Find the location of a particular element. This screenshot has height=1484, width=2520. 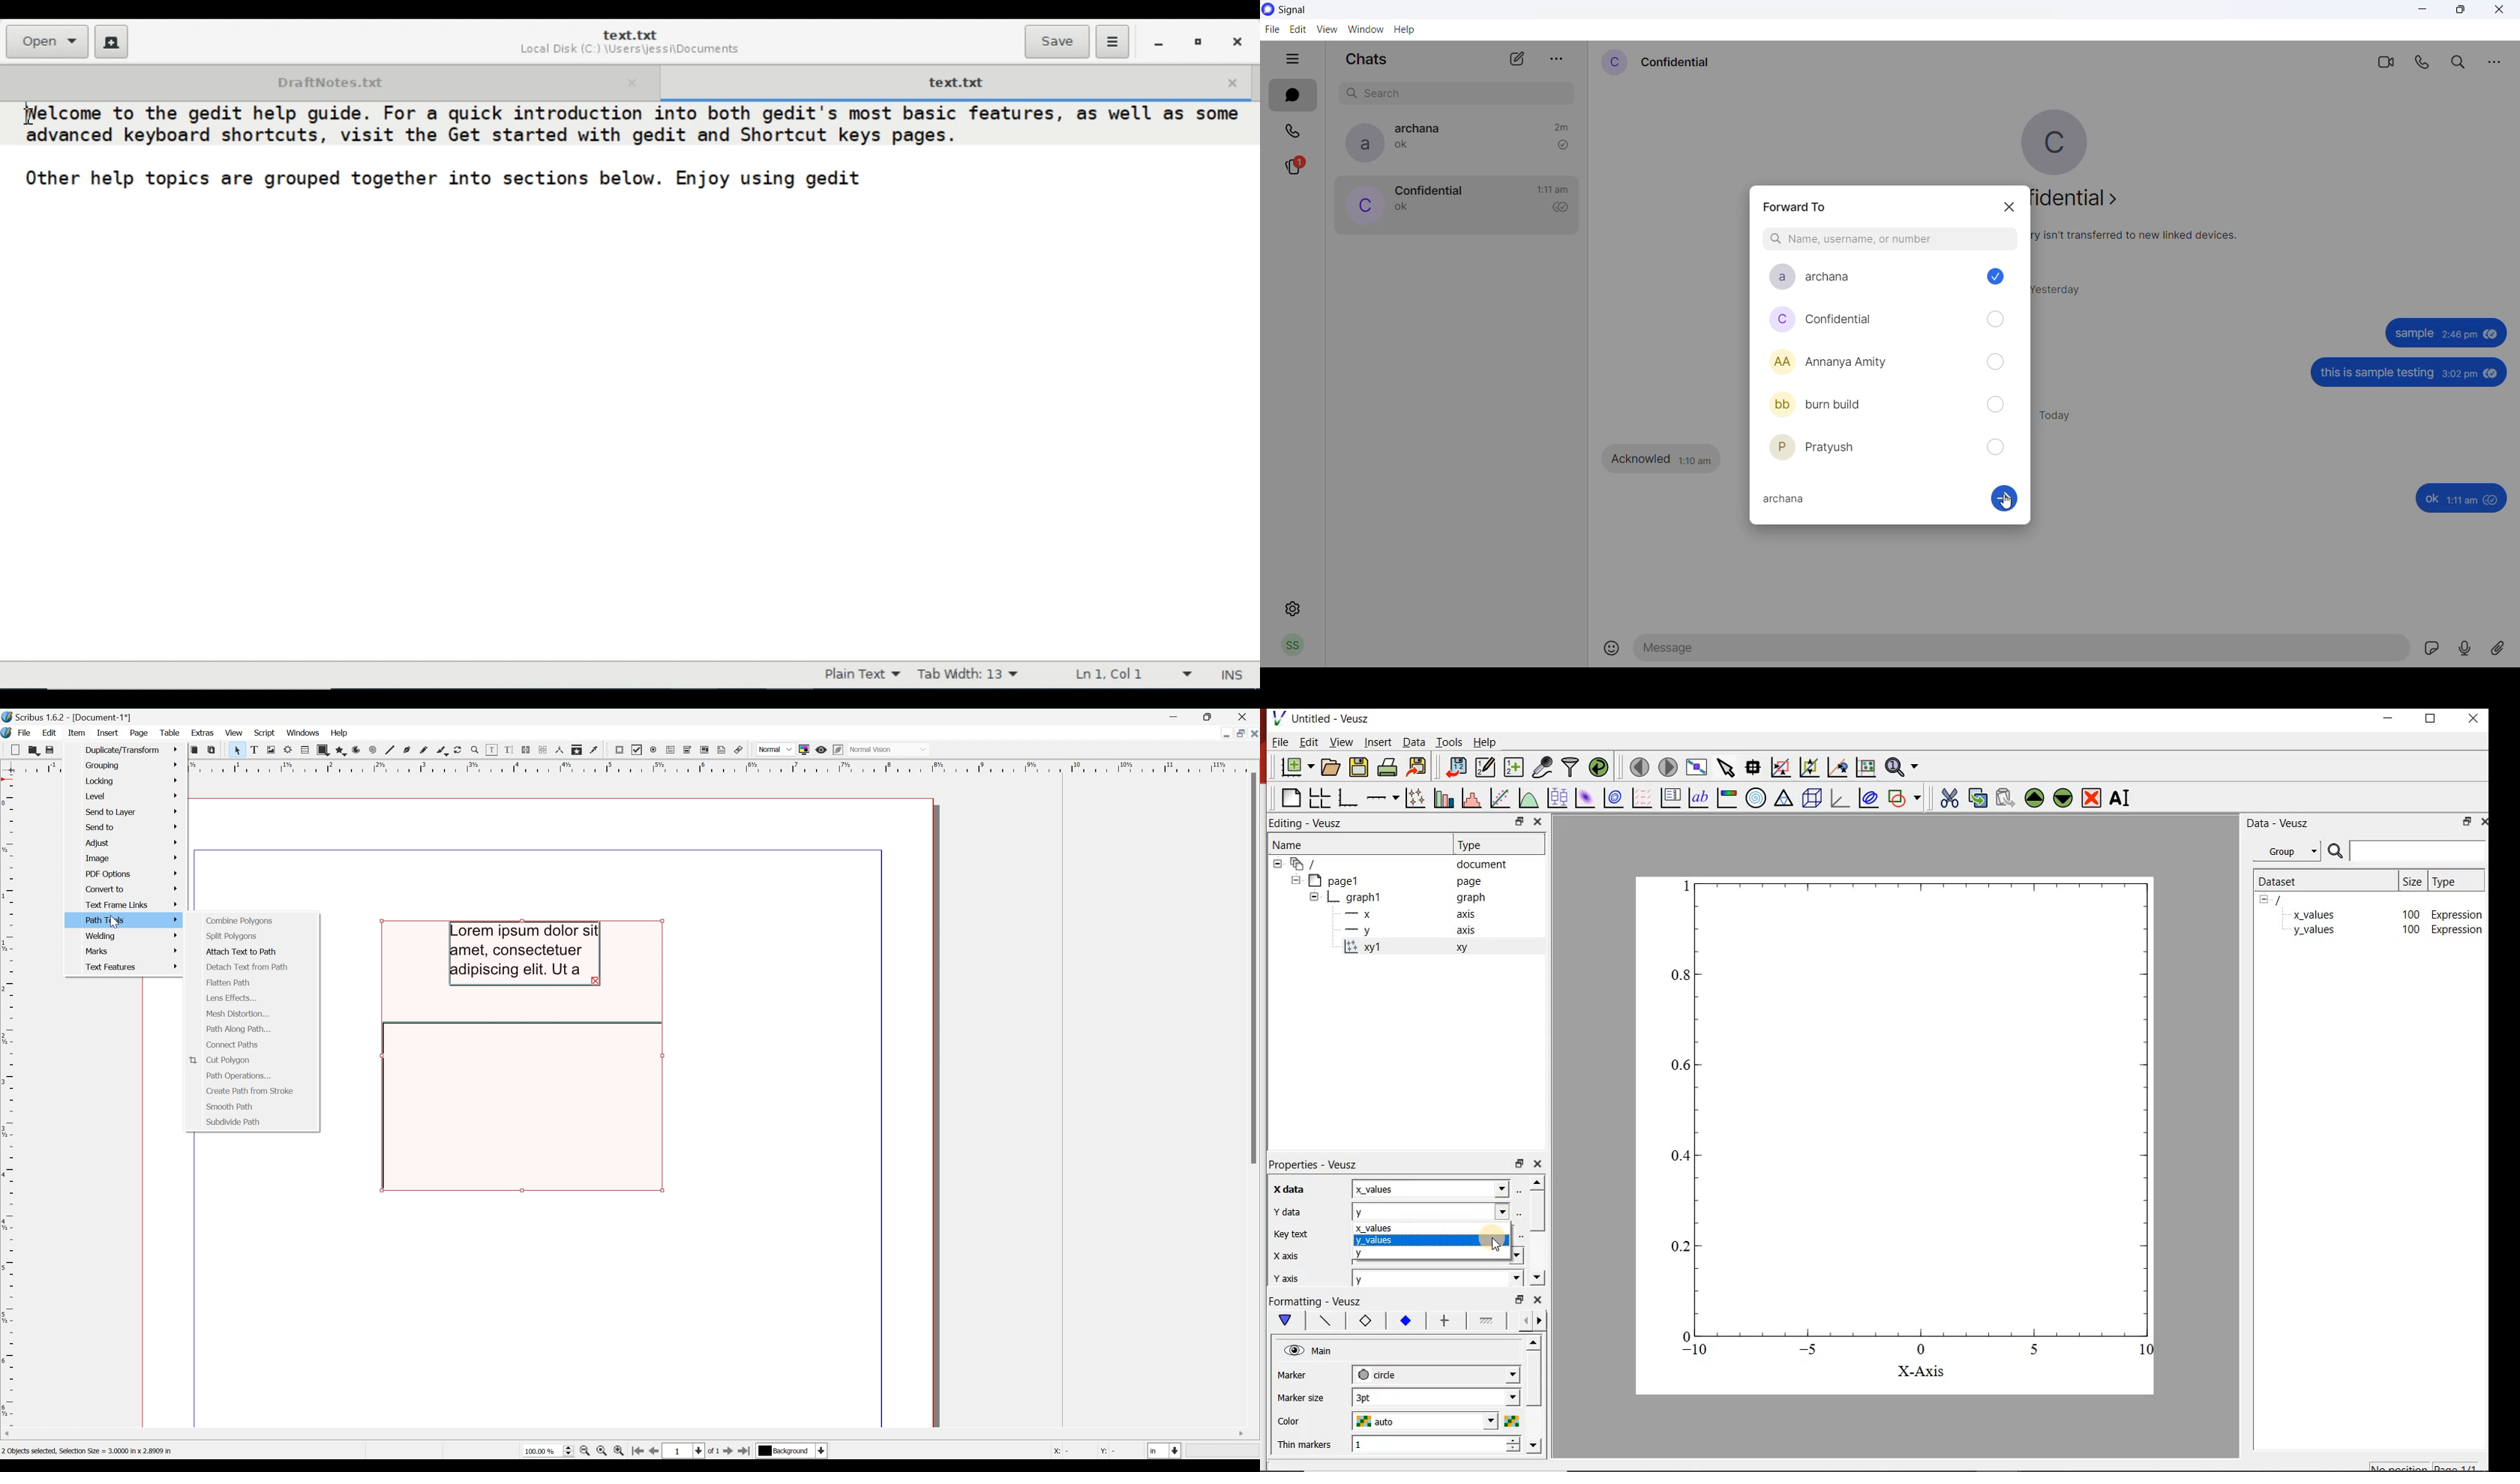

Text frame links is located at coordinates (132, 903).